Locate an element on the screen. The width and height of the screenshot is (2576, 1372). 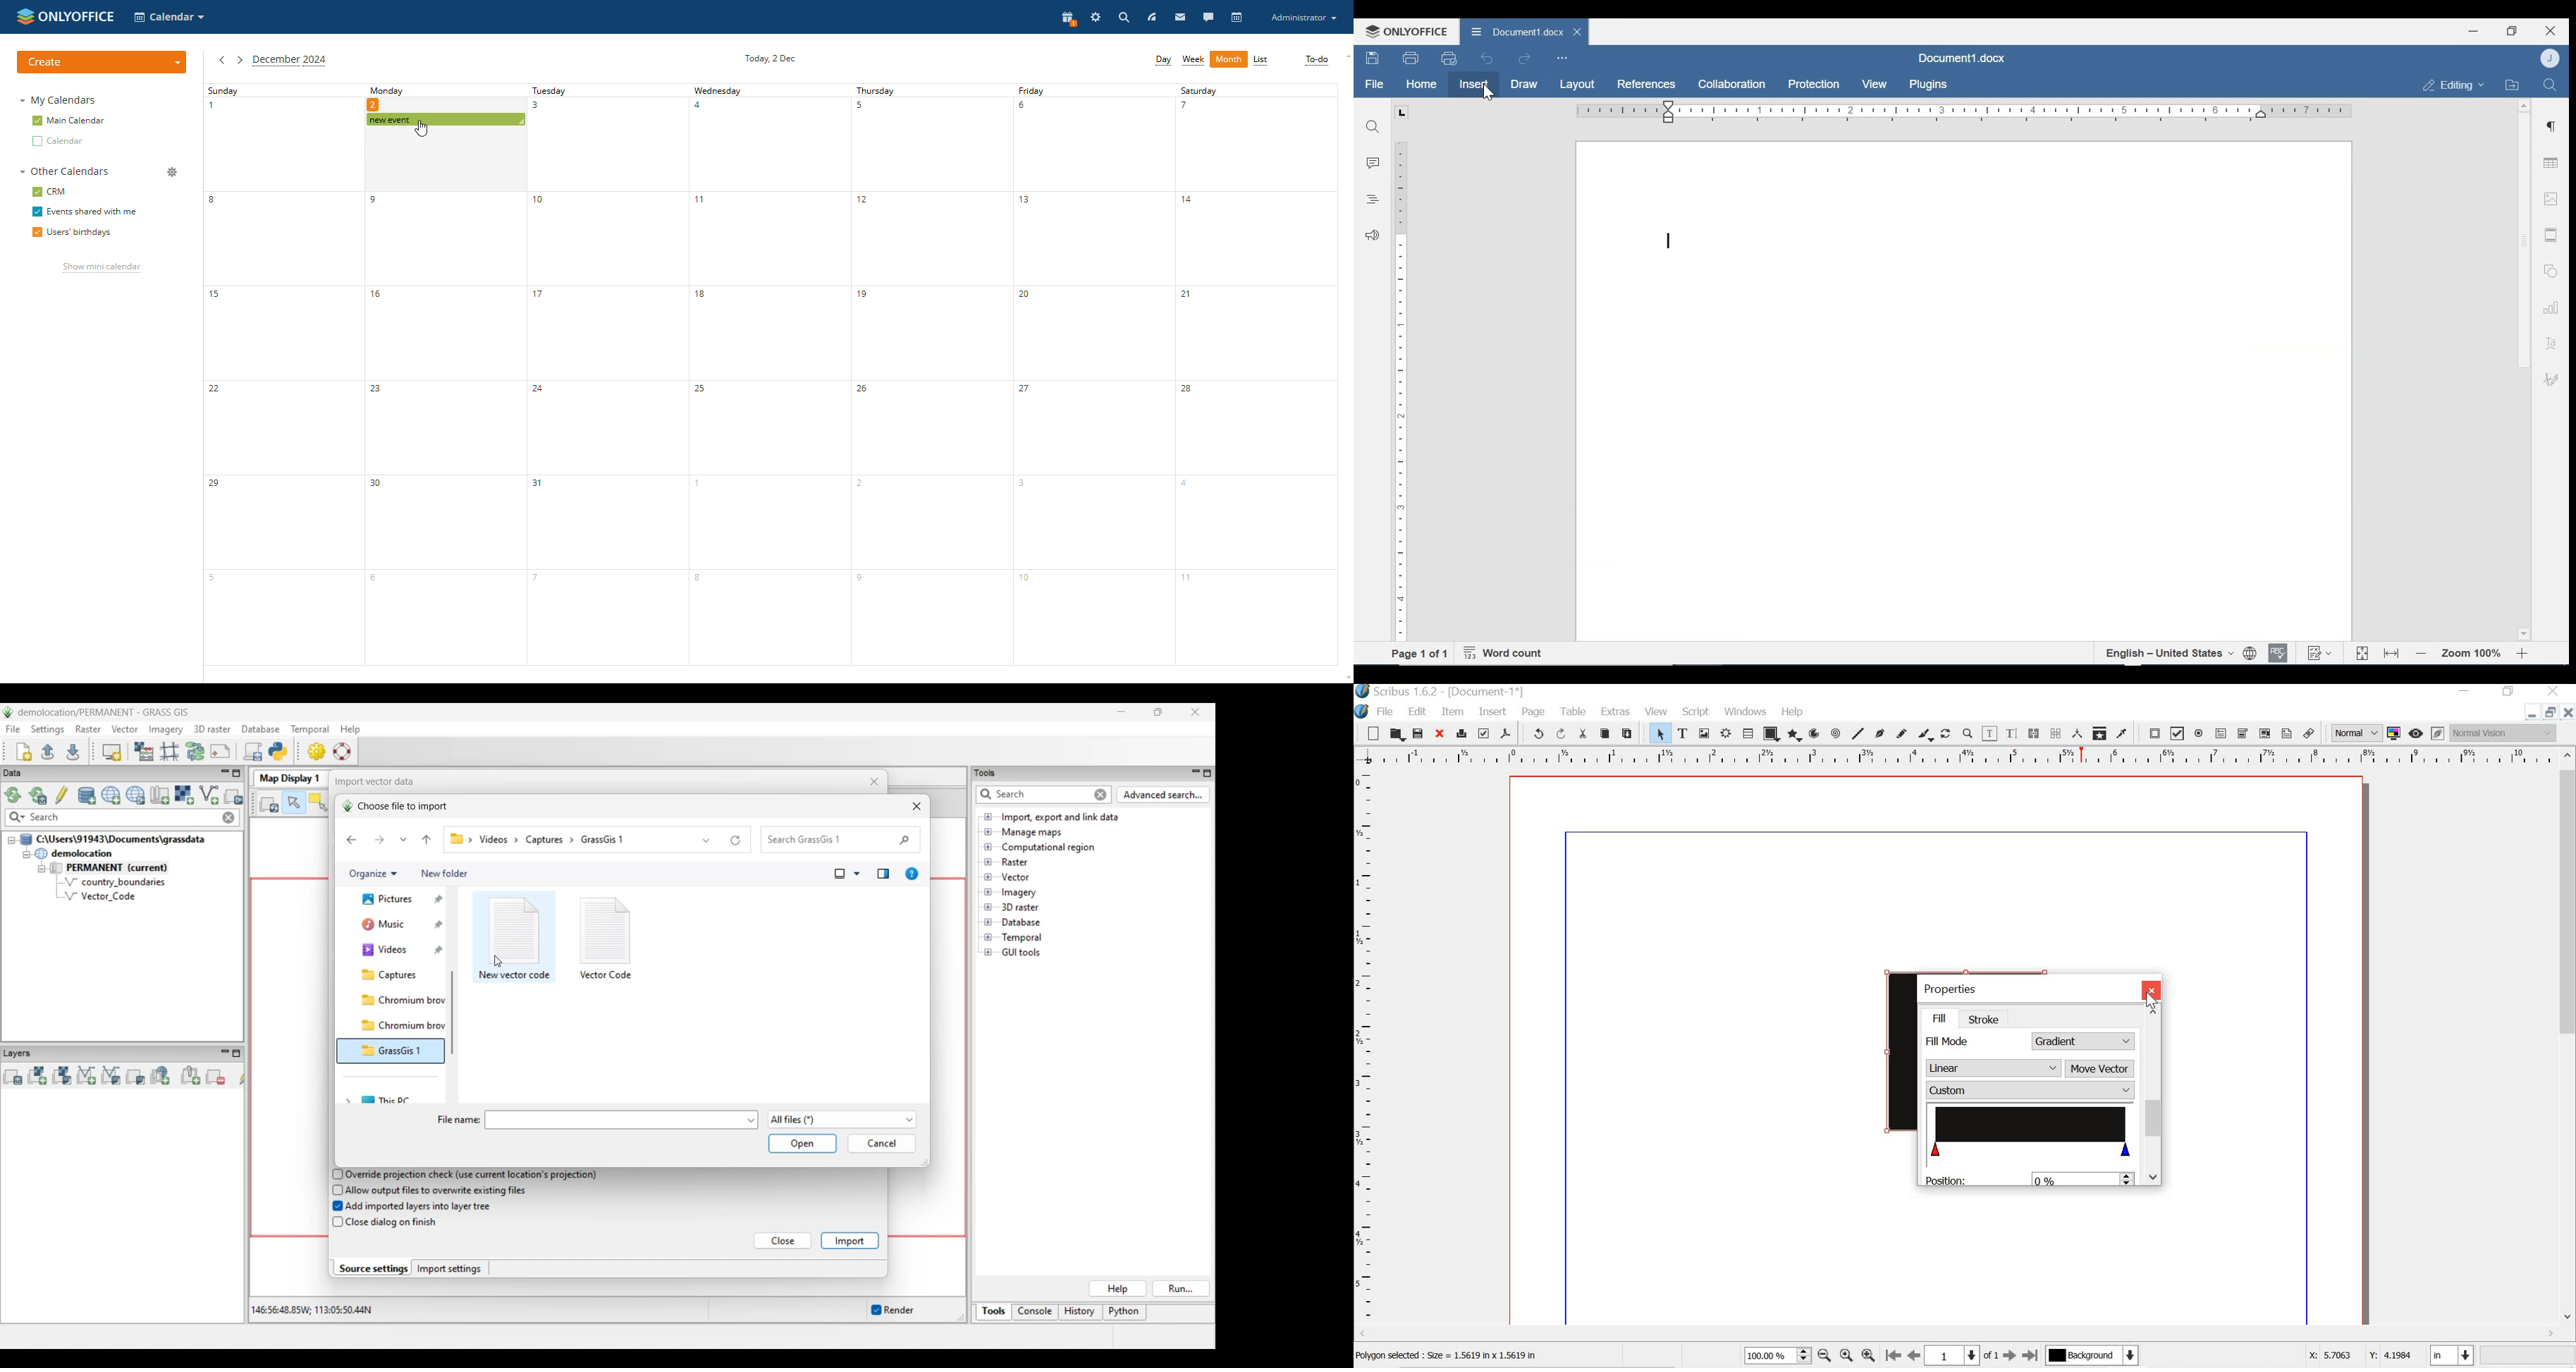
friday is located at coordinates (1091, 374).